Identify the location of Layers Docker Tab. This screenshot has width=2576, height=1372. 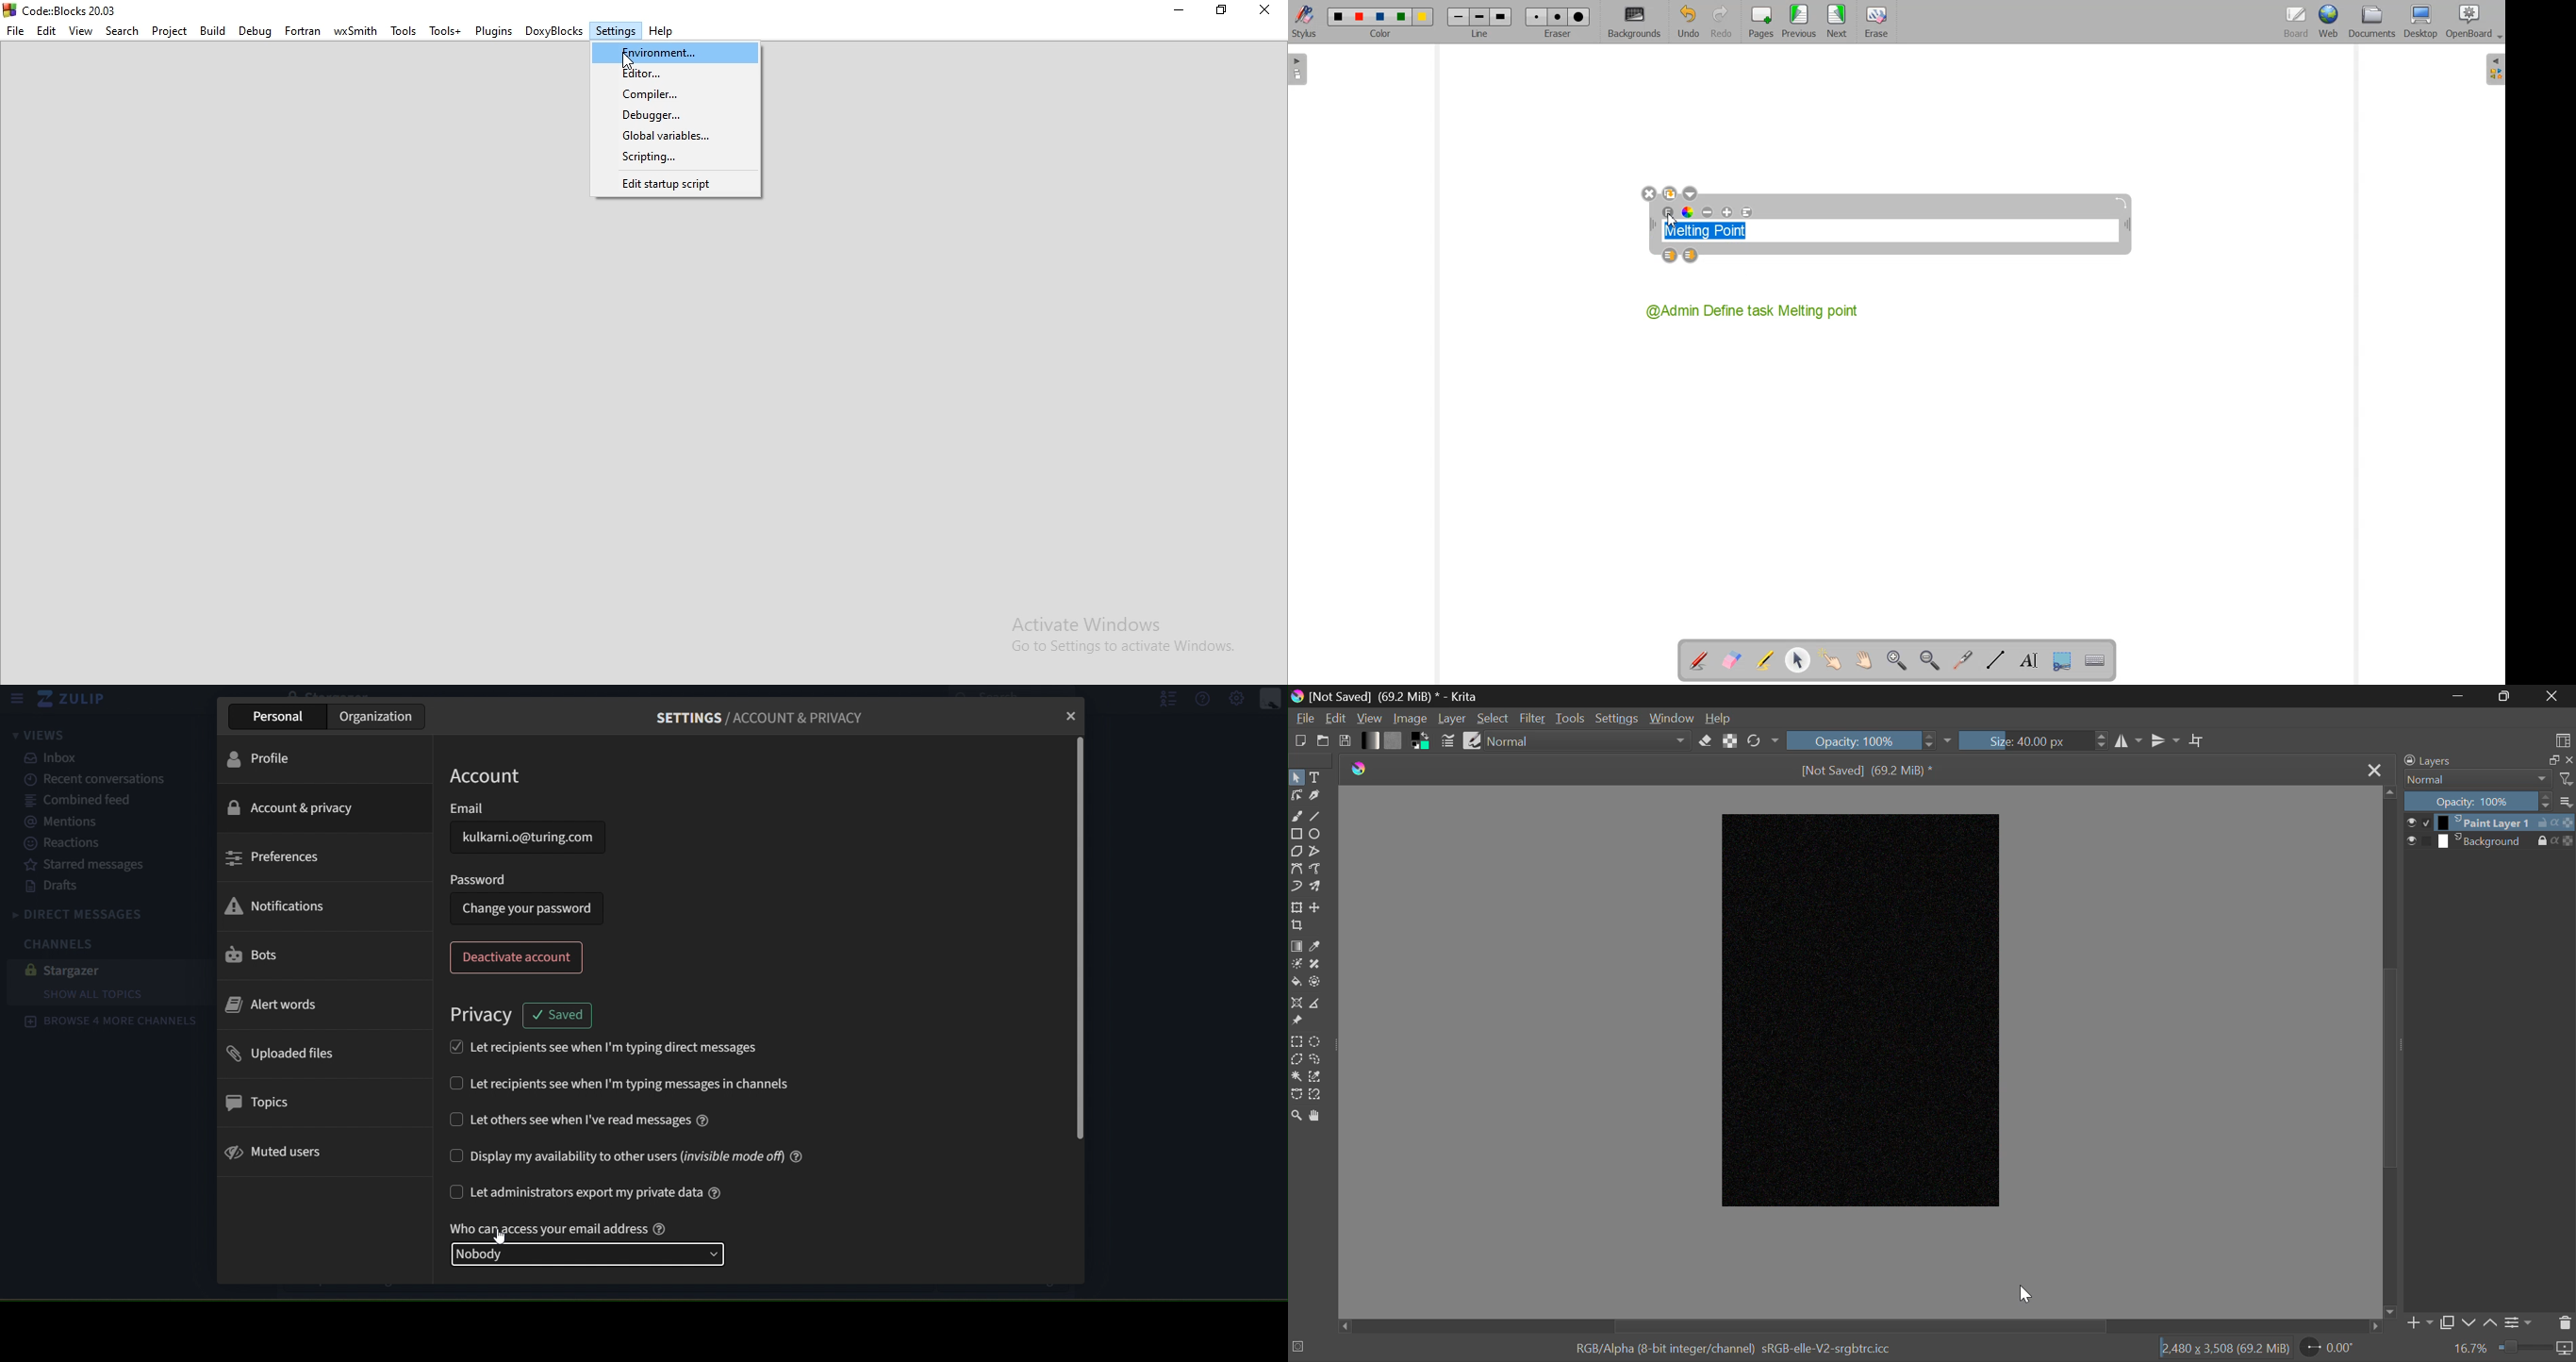
(2463, 761).